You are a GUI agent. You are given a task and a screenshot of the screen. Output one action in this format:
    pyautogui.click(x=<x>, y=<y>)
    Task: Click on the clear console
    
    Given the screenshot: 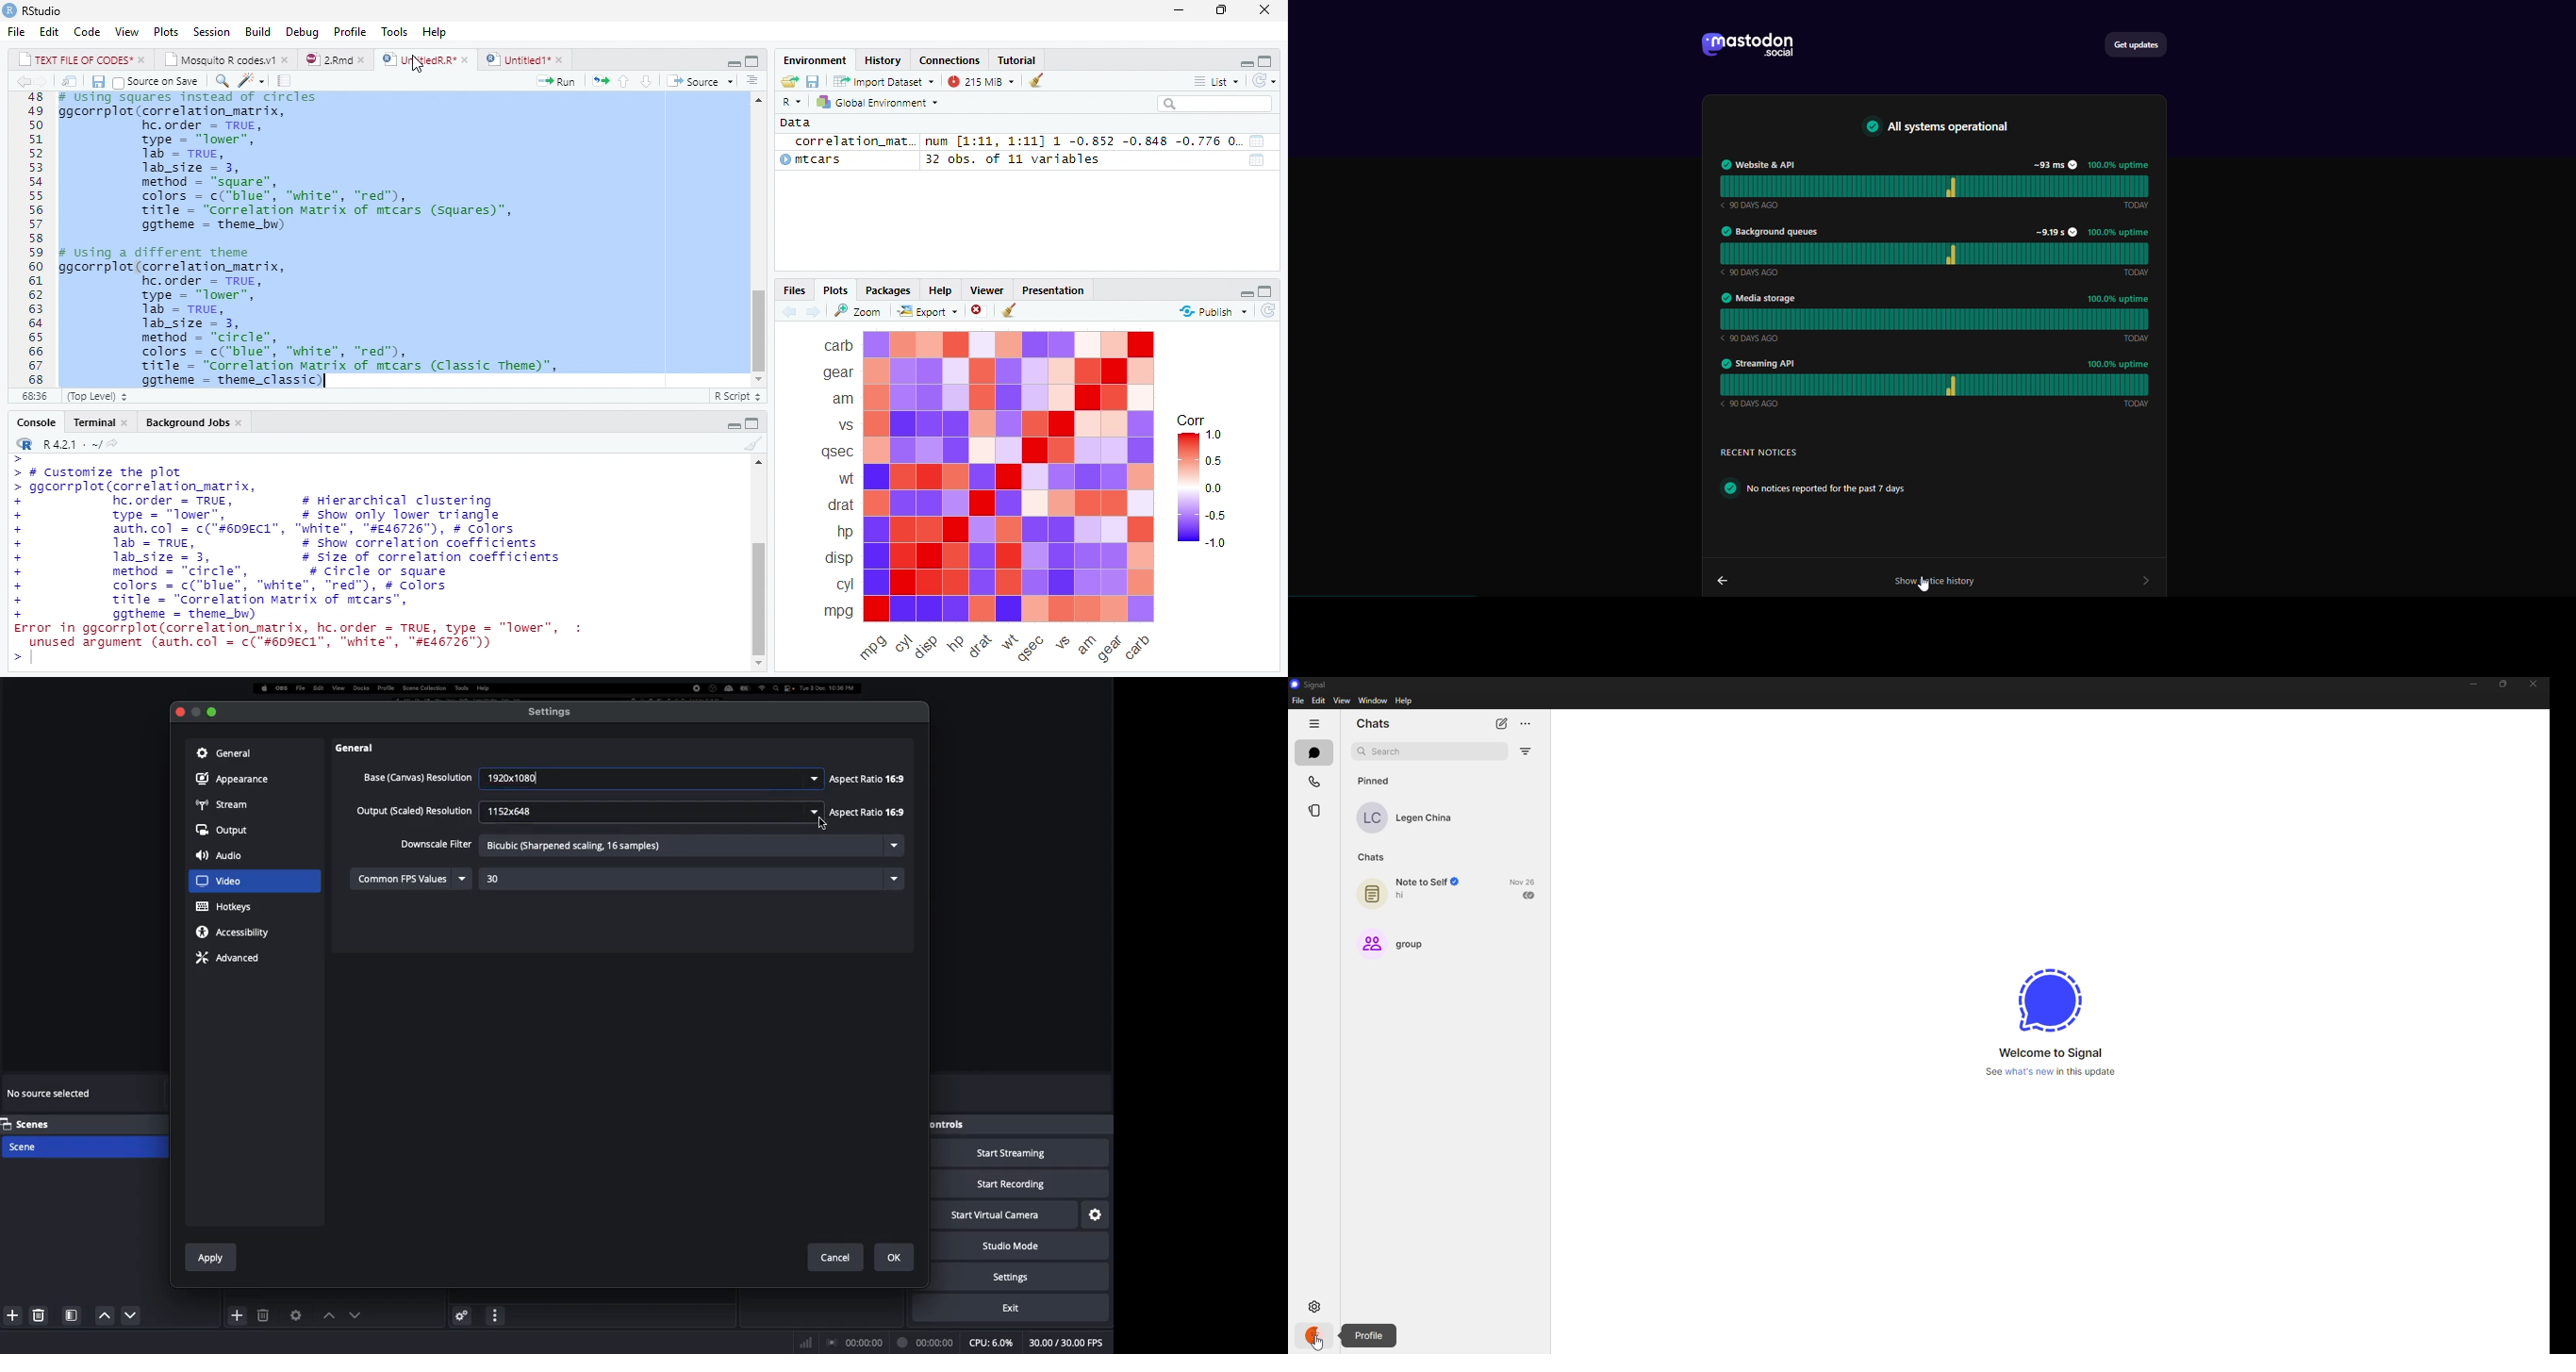 What is the action you would take?
    pyautogui.click(x=754, y=444)
    